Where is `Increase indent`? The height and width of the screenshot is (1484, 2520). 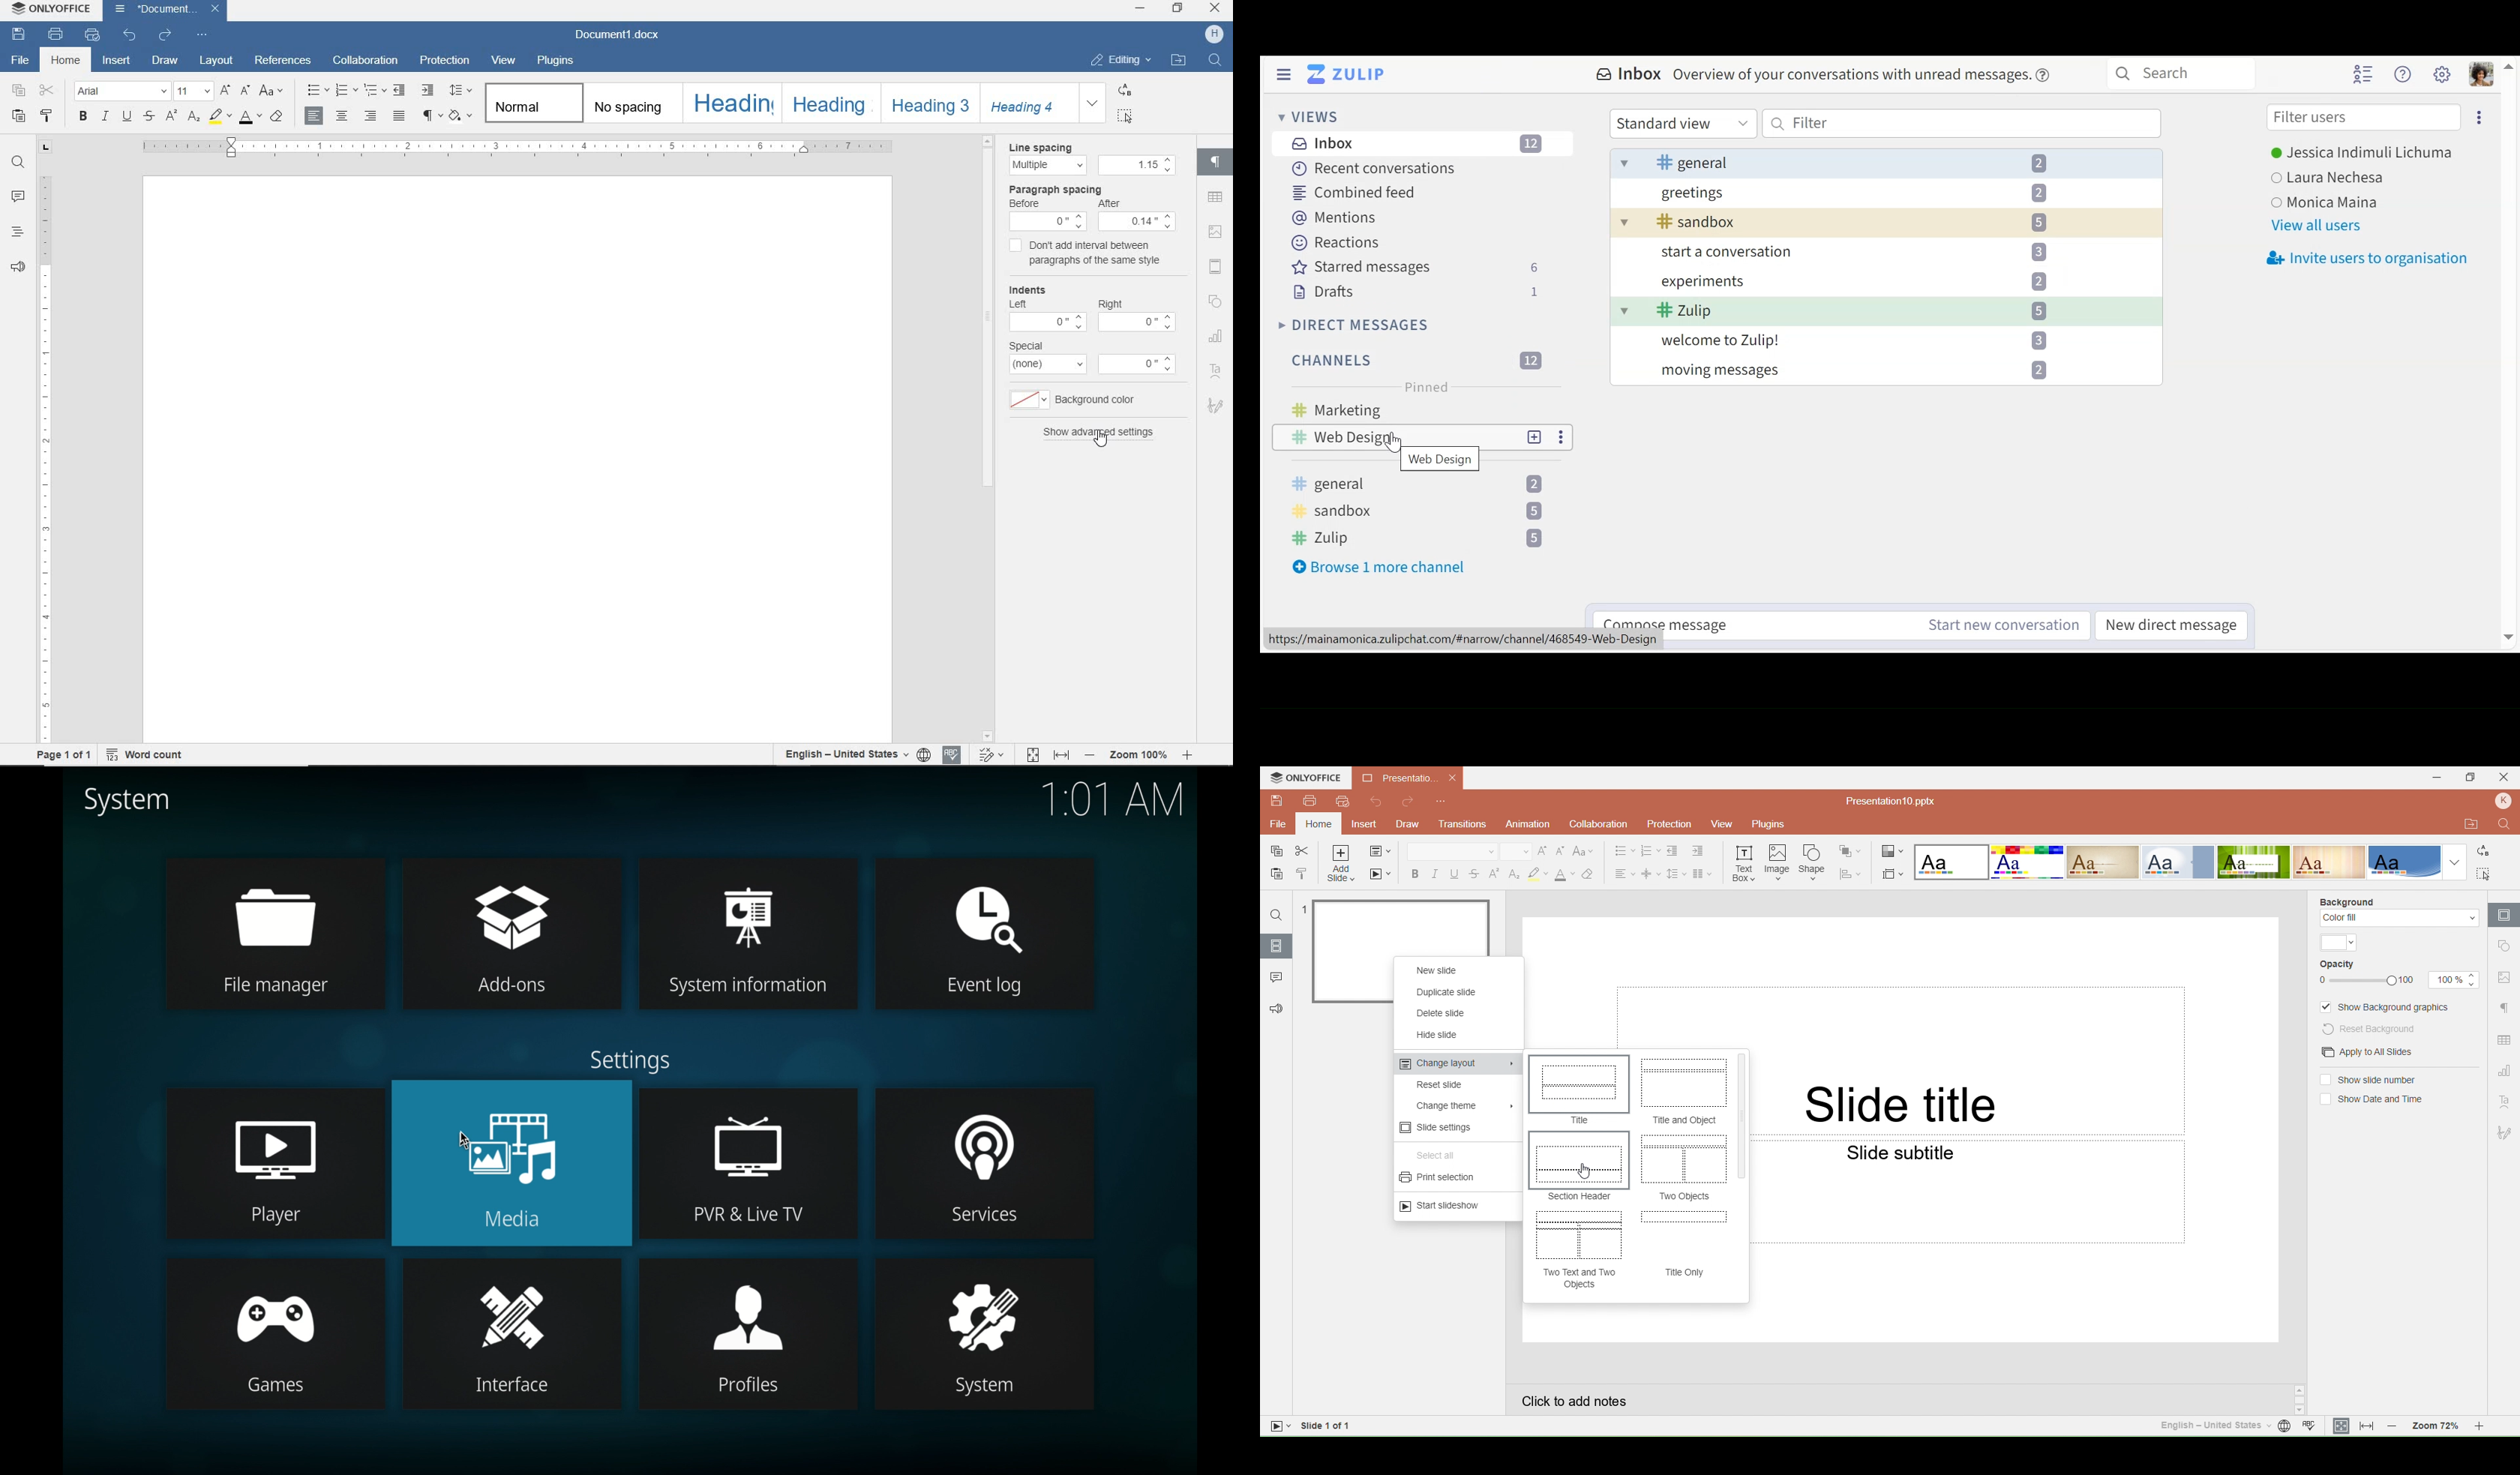
Increase indent is located at coordinates (1699, 852).